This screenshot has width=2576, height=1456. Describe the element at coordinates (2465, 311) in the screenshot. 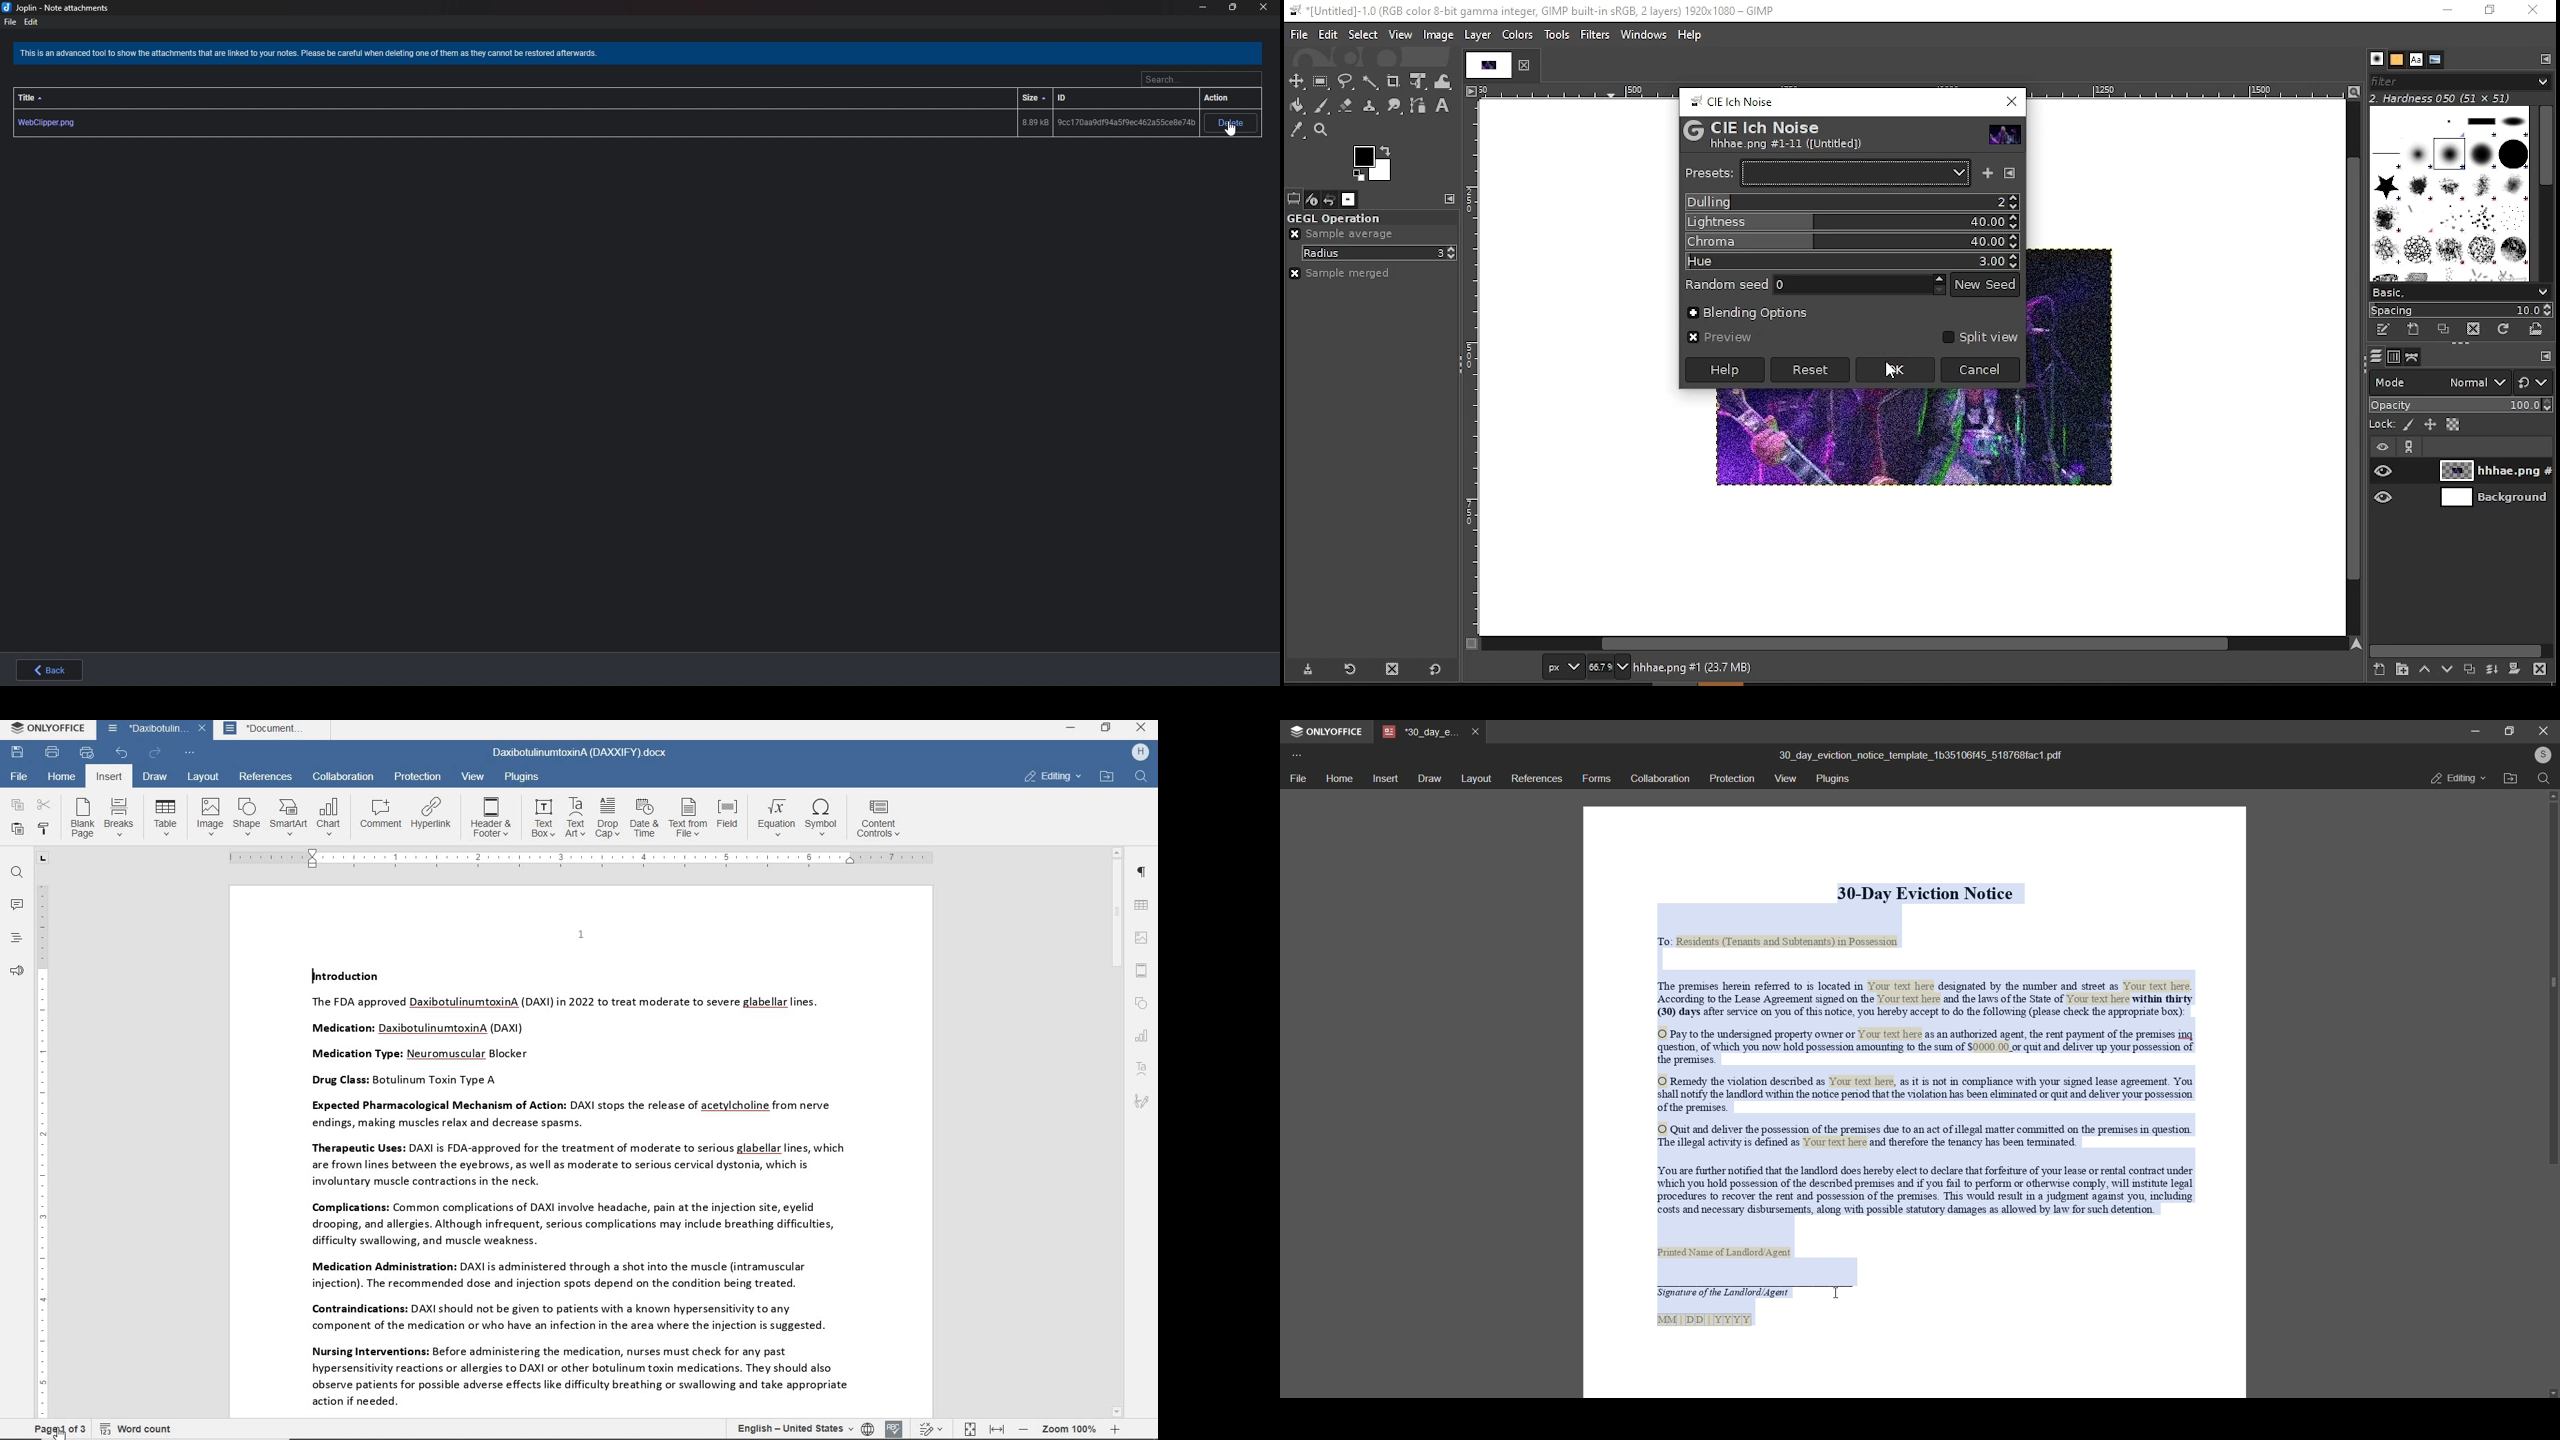

I see `spacing` at that location.